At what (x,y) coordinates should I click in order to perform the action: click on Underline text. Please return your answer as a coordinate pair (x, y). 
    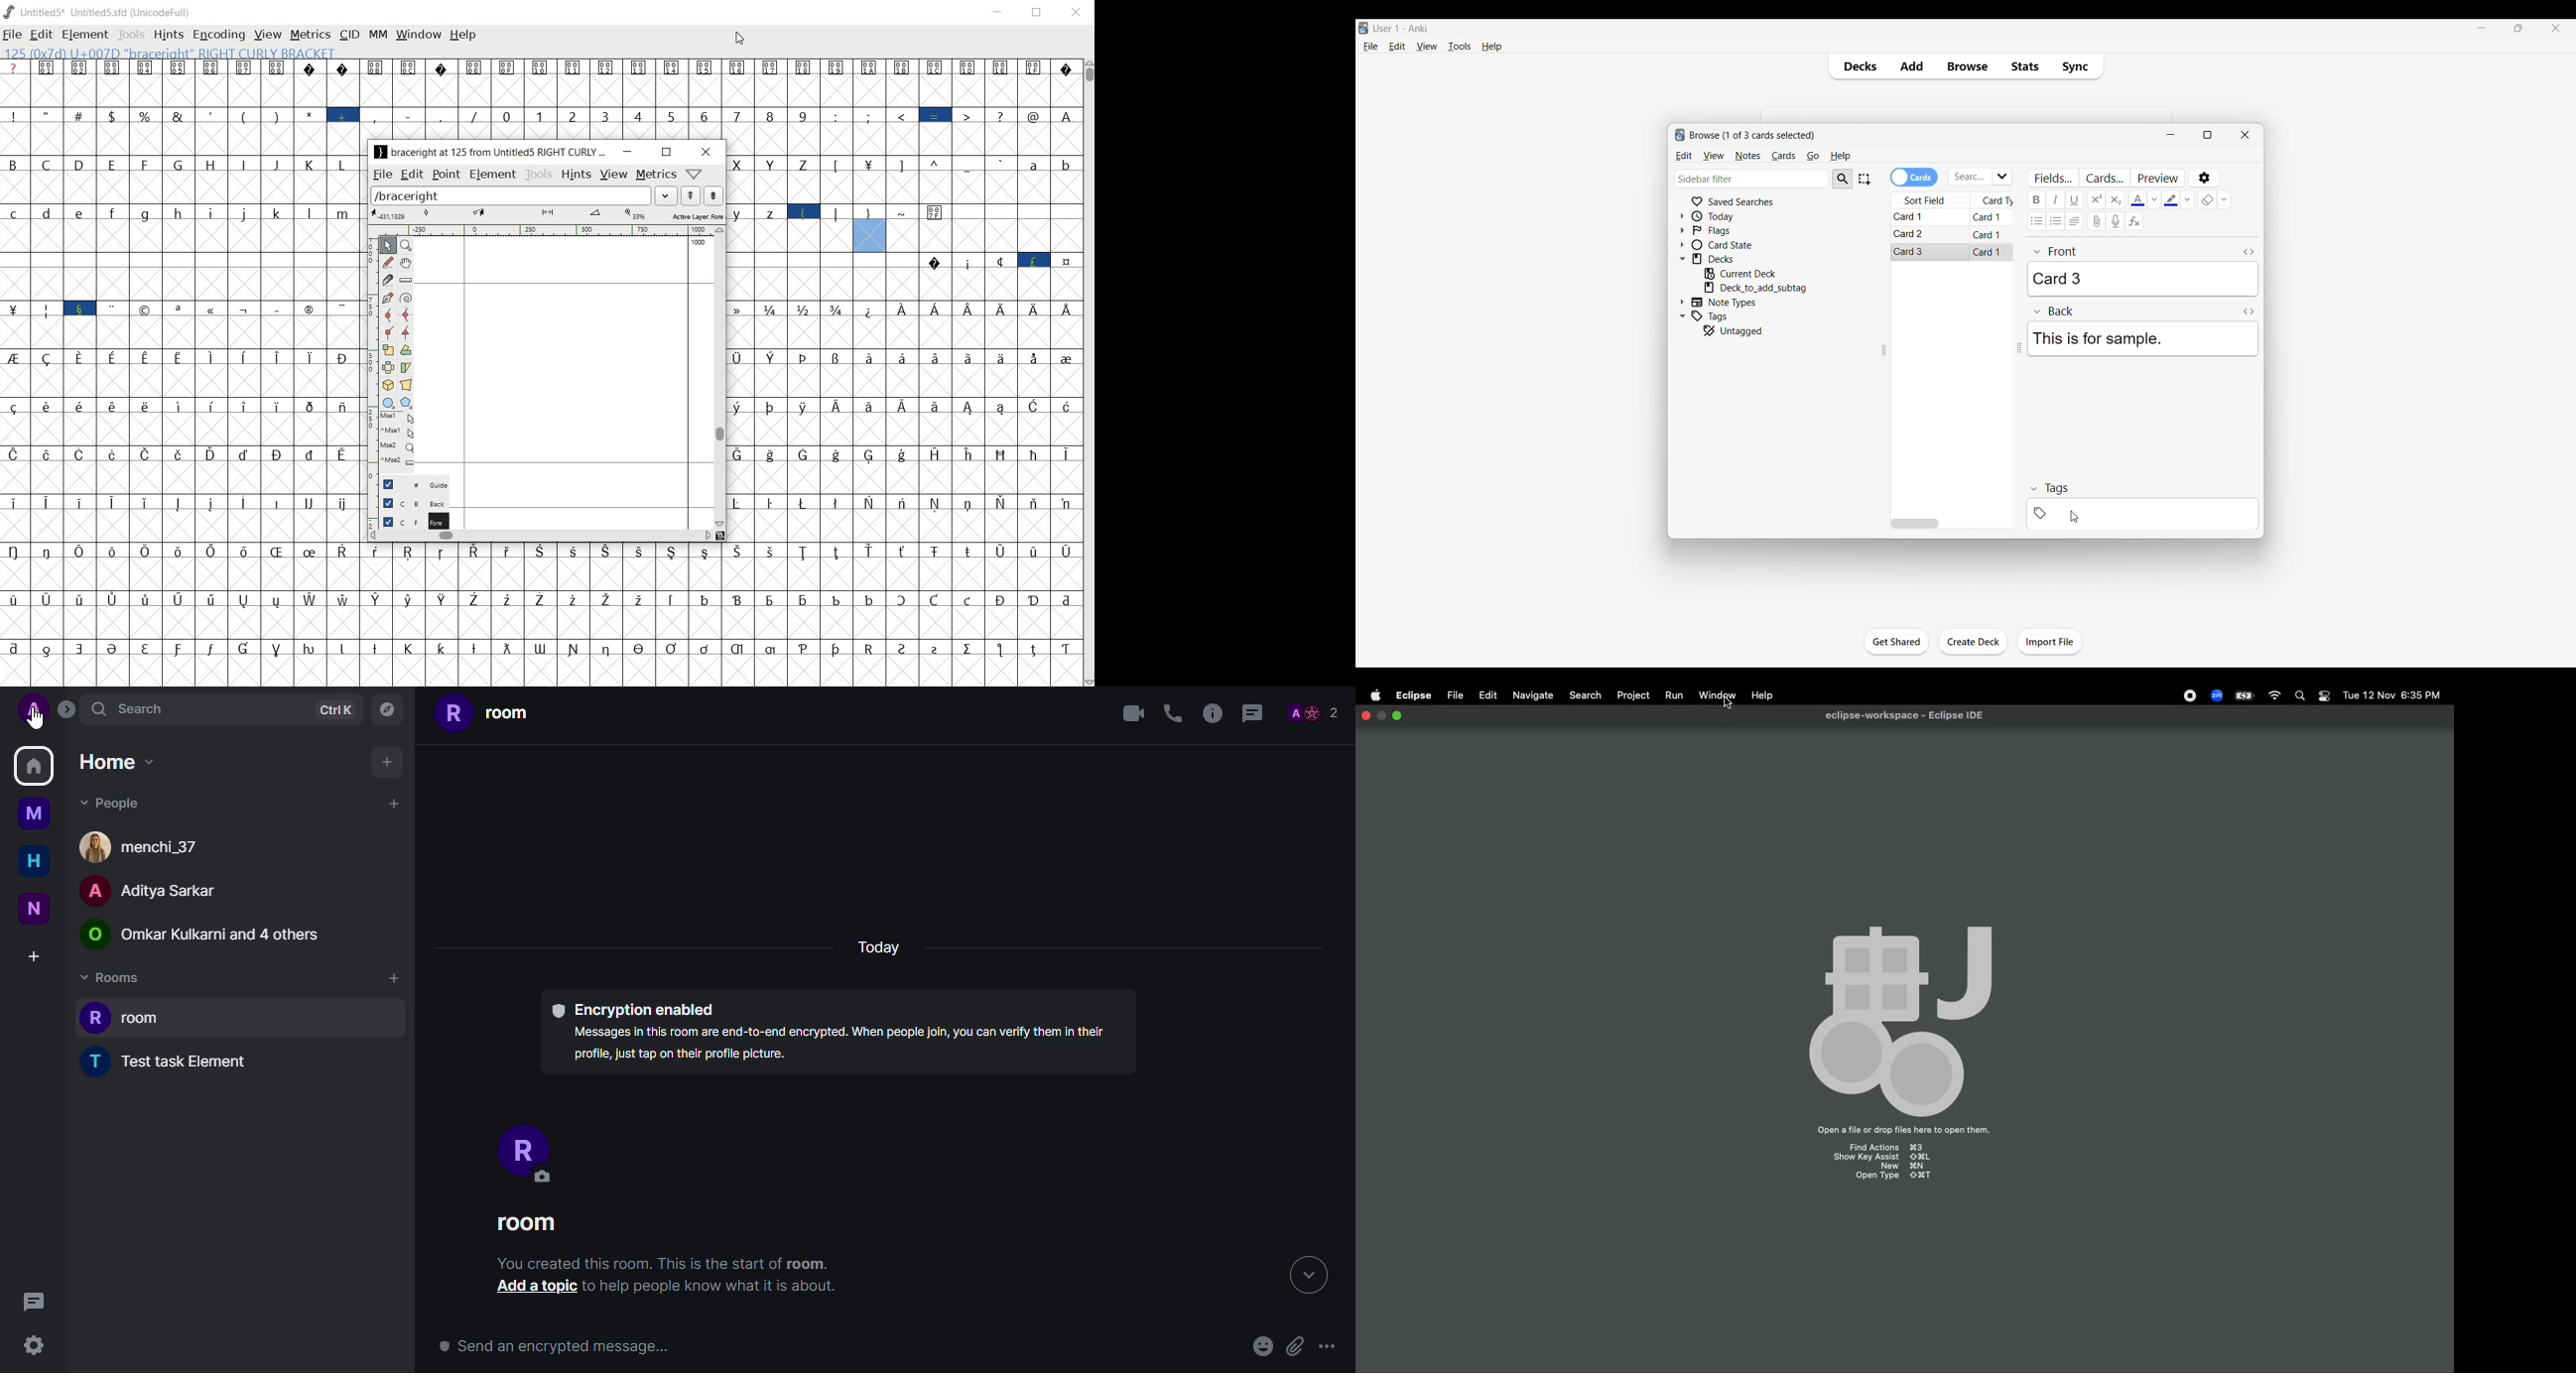
    Looking at the image, I should click on (2075, 200).